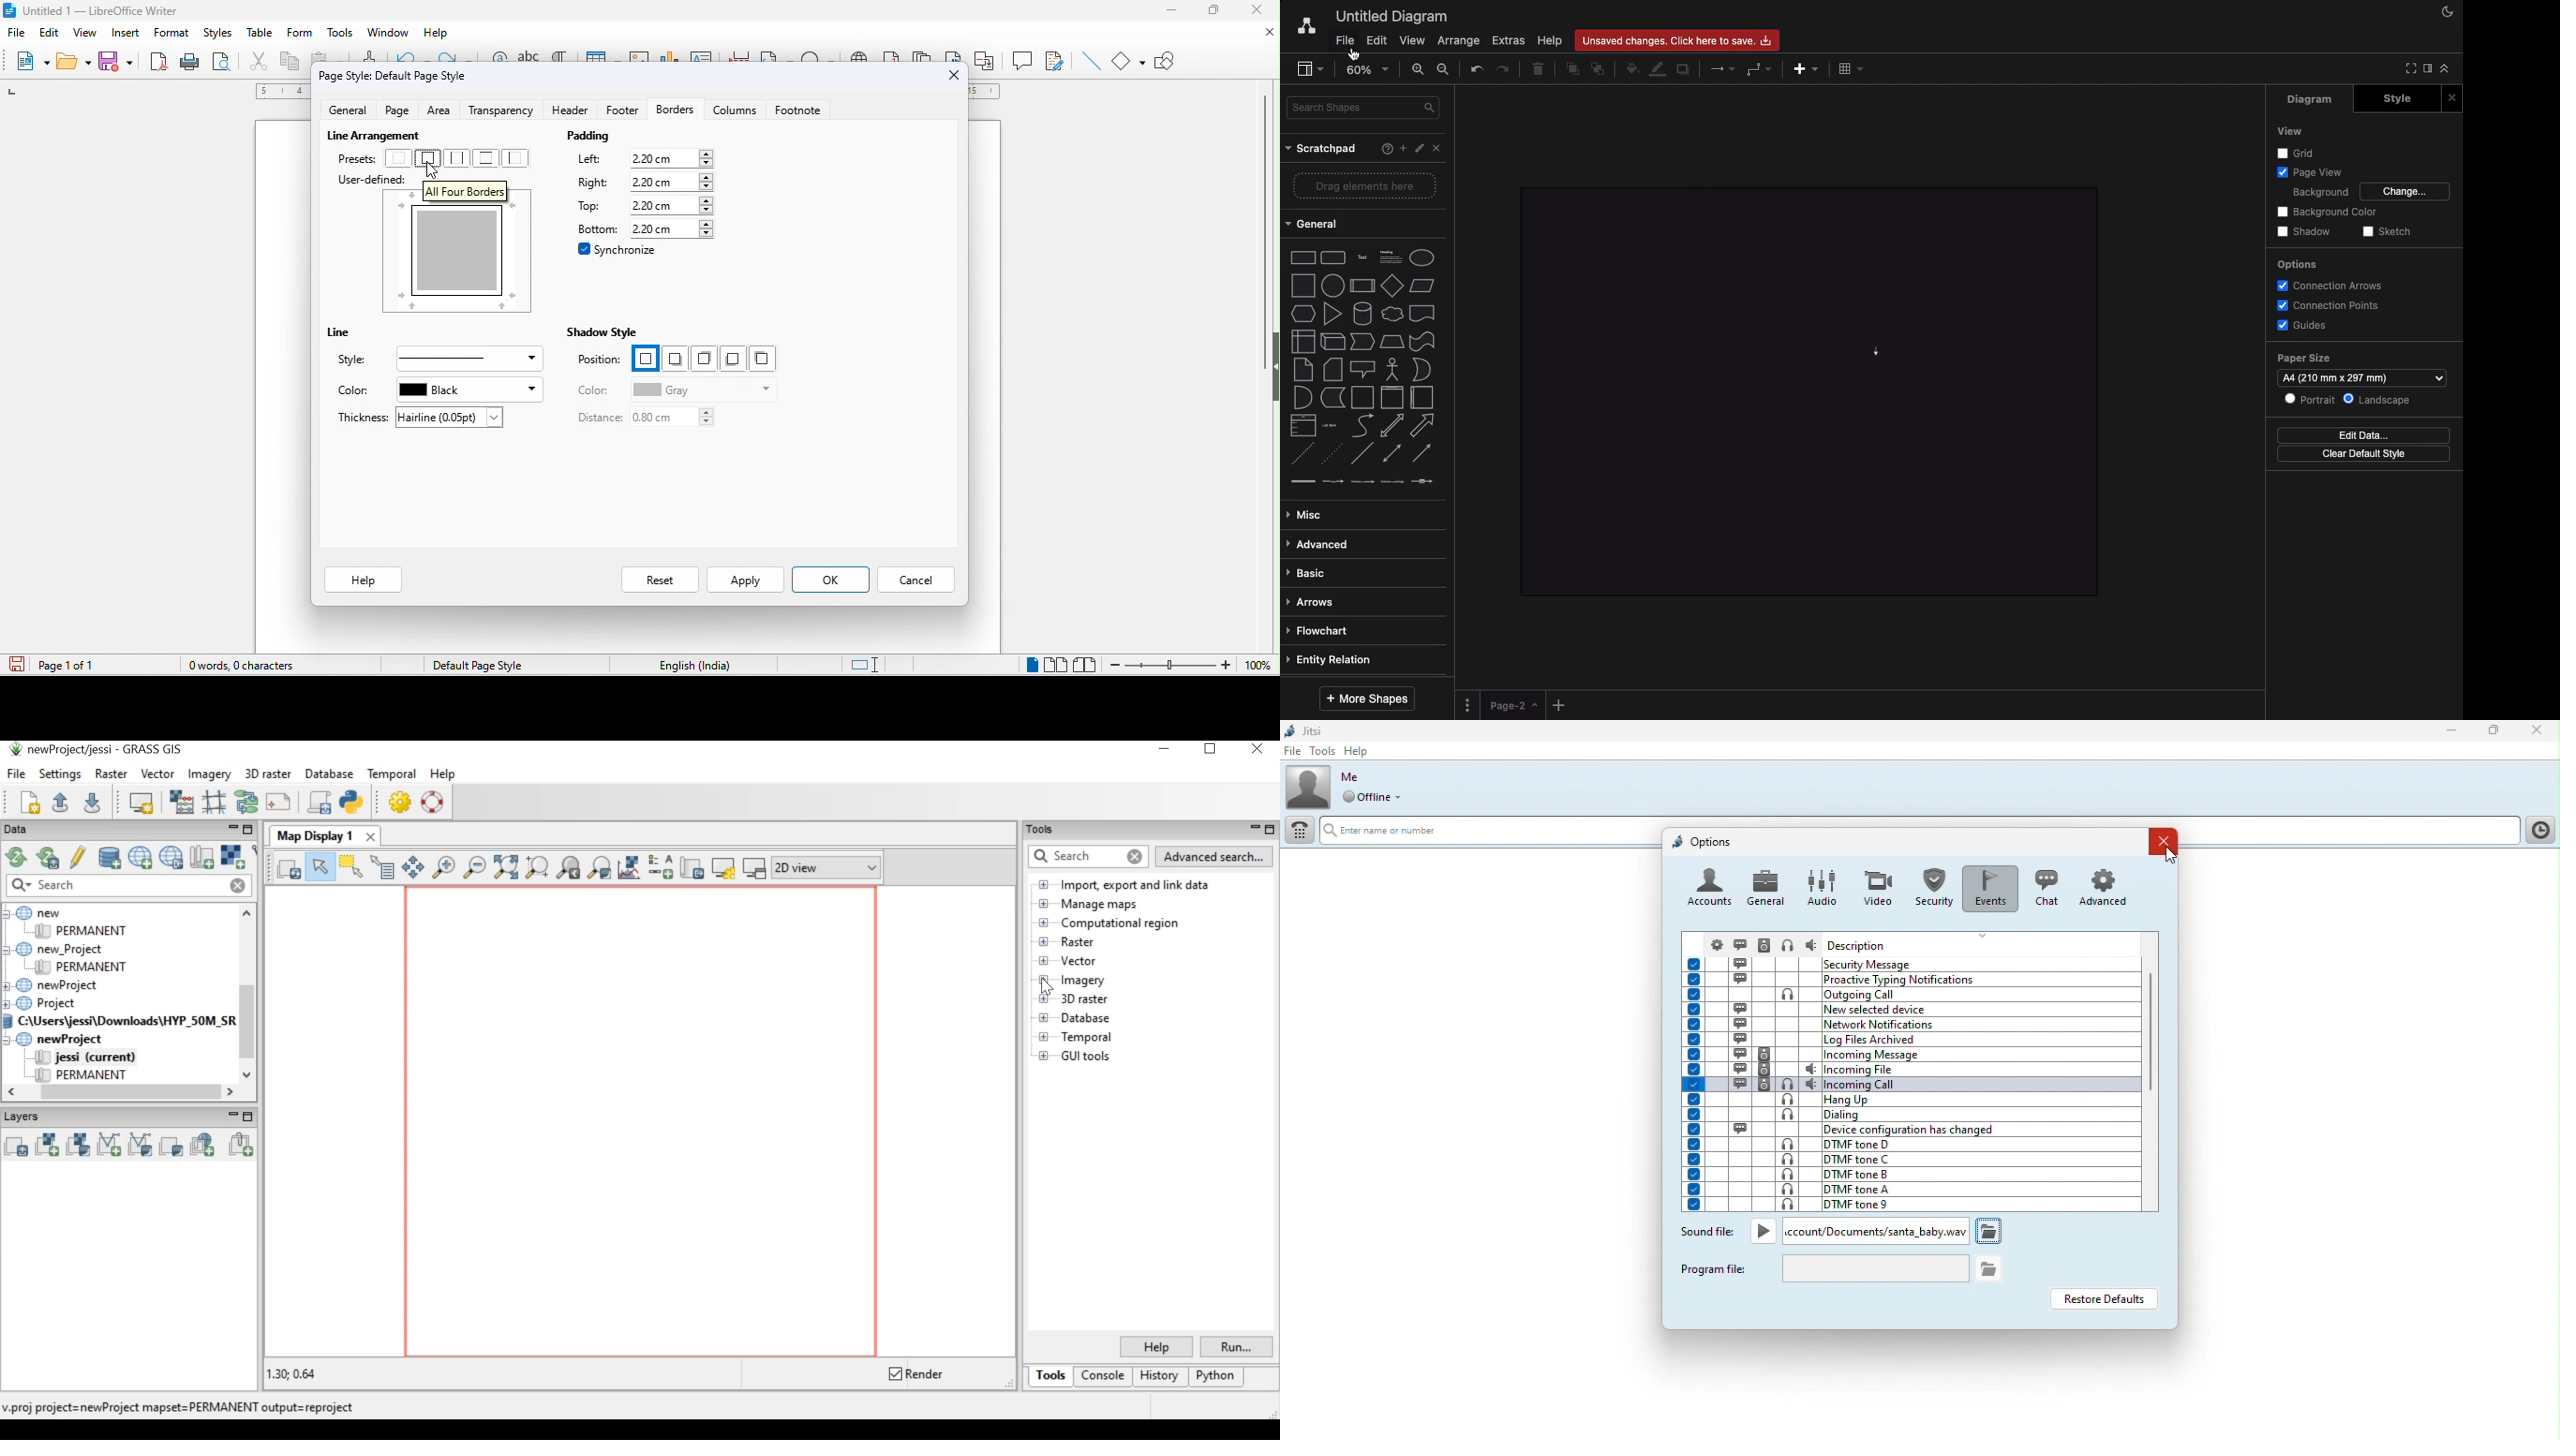 Image resolution: width=2576 pixels, height=1456 pixels. I want to click on Canvas, so click(1801, 391).